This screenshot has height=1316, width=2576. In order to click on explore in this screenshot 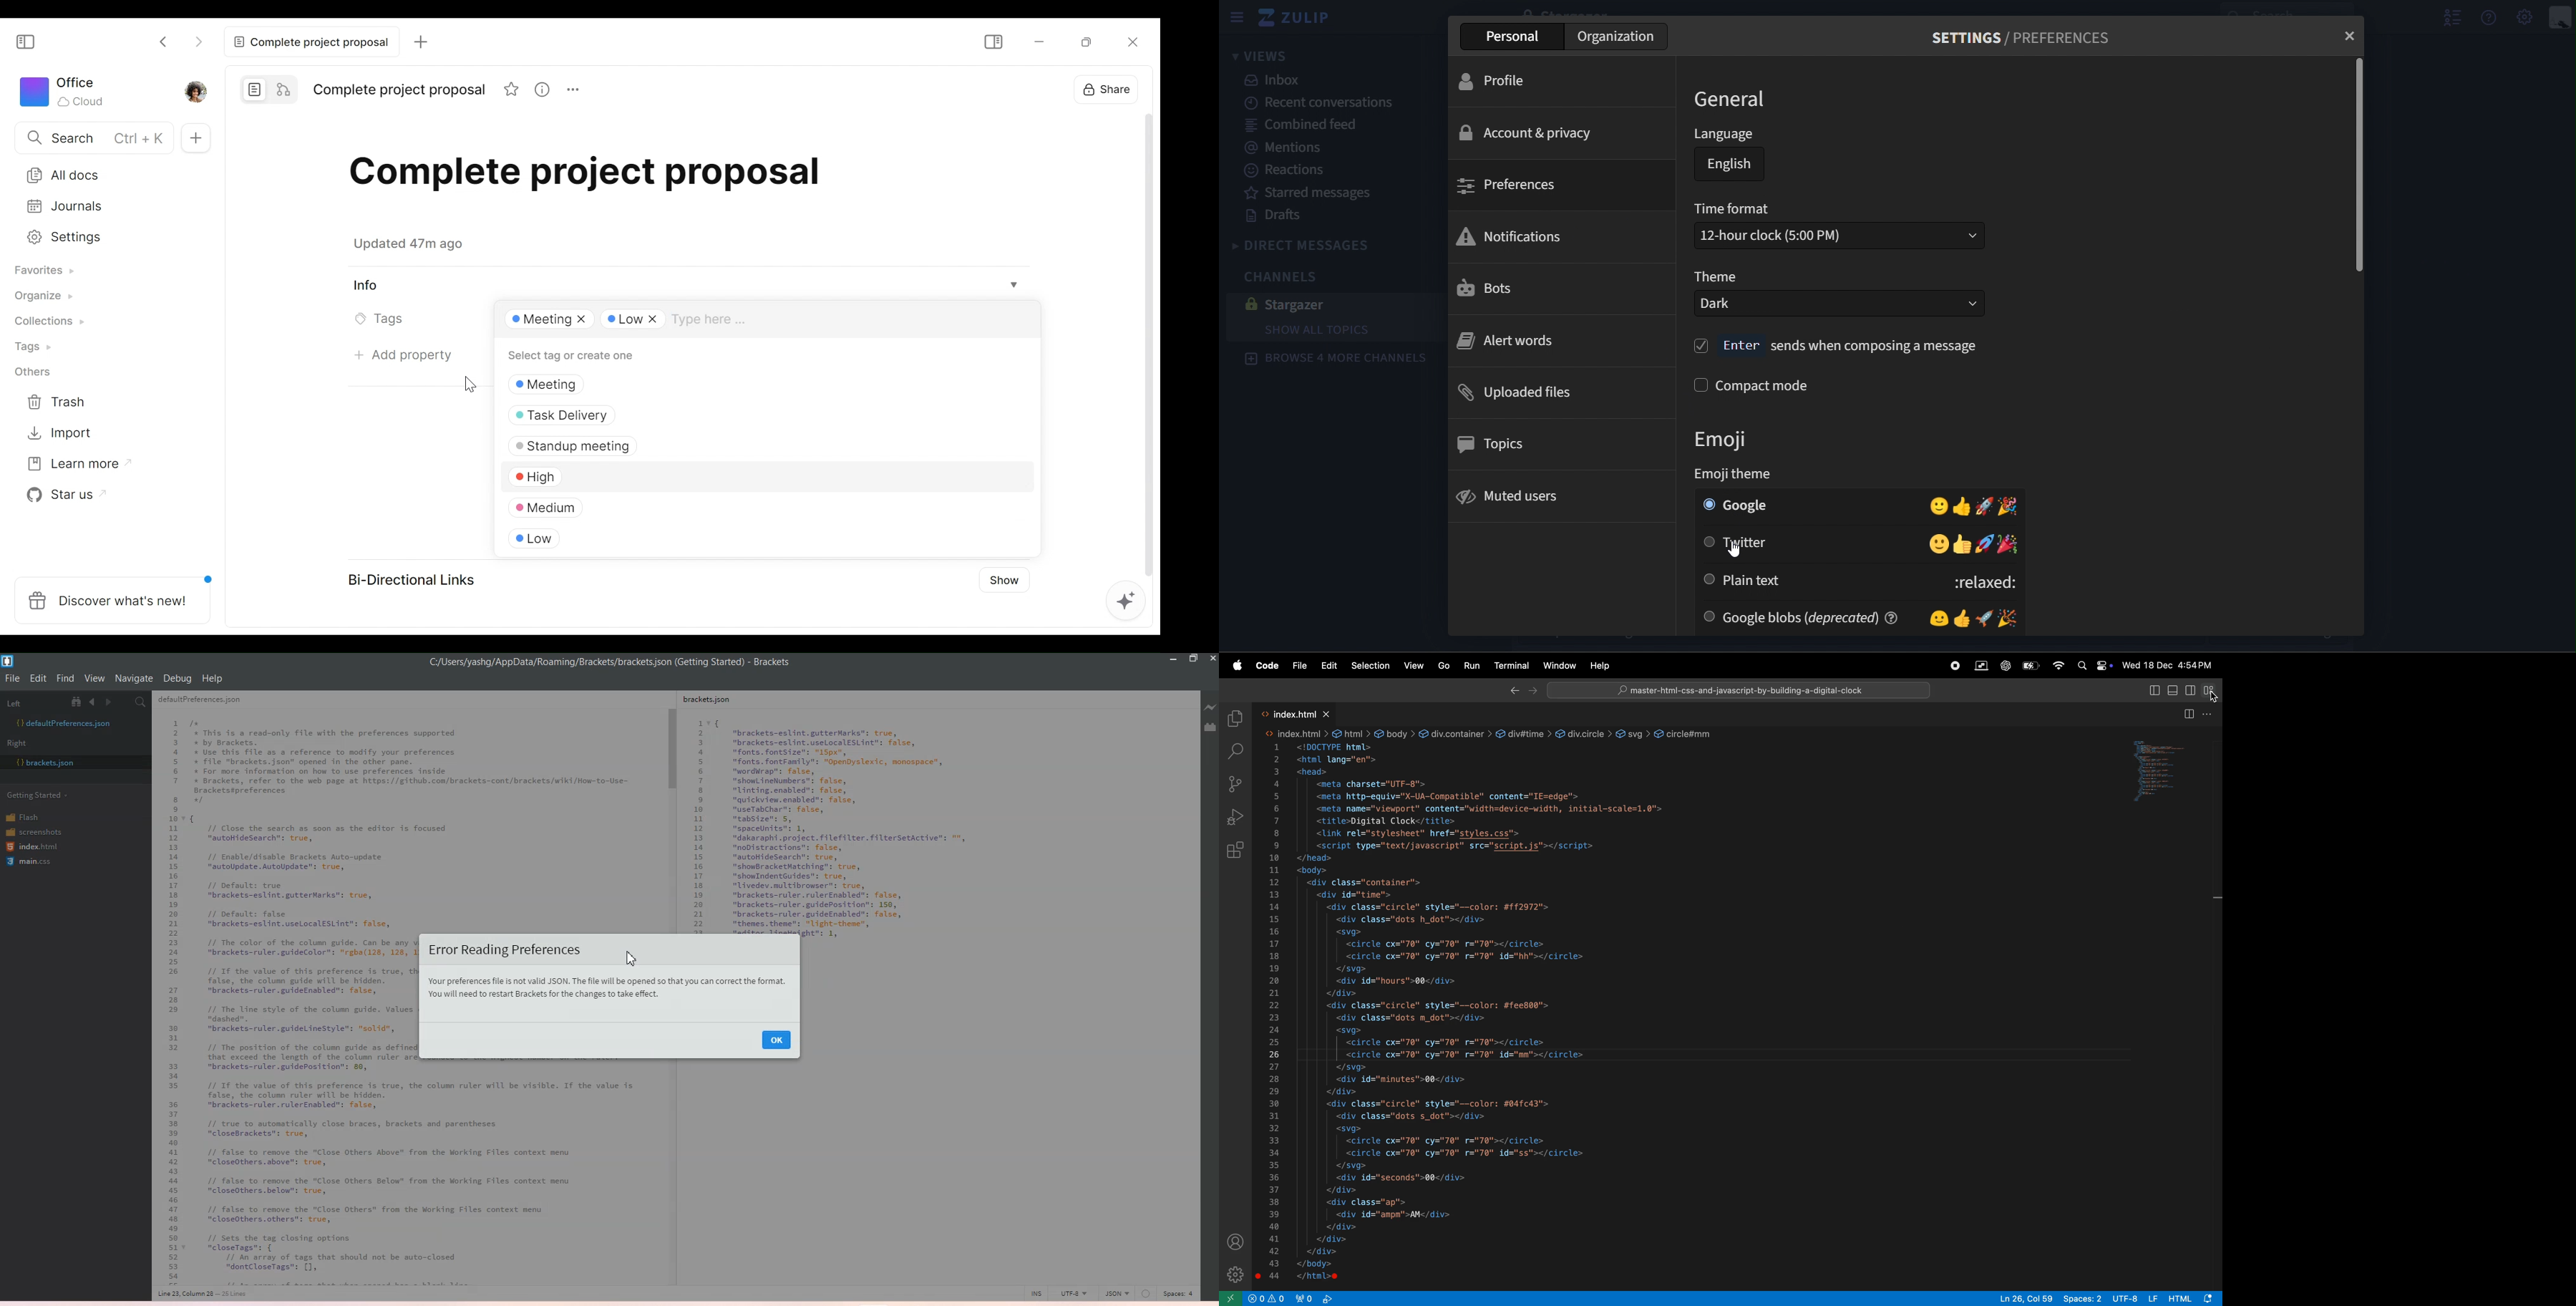, I will do `click(1235, 718)`.